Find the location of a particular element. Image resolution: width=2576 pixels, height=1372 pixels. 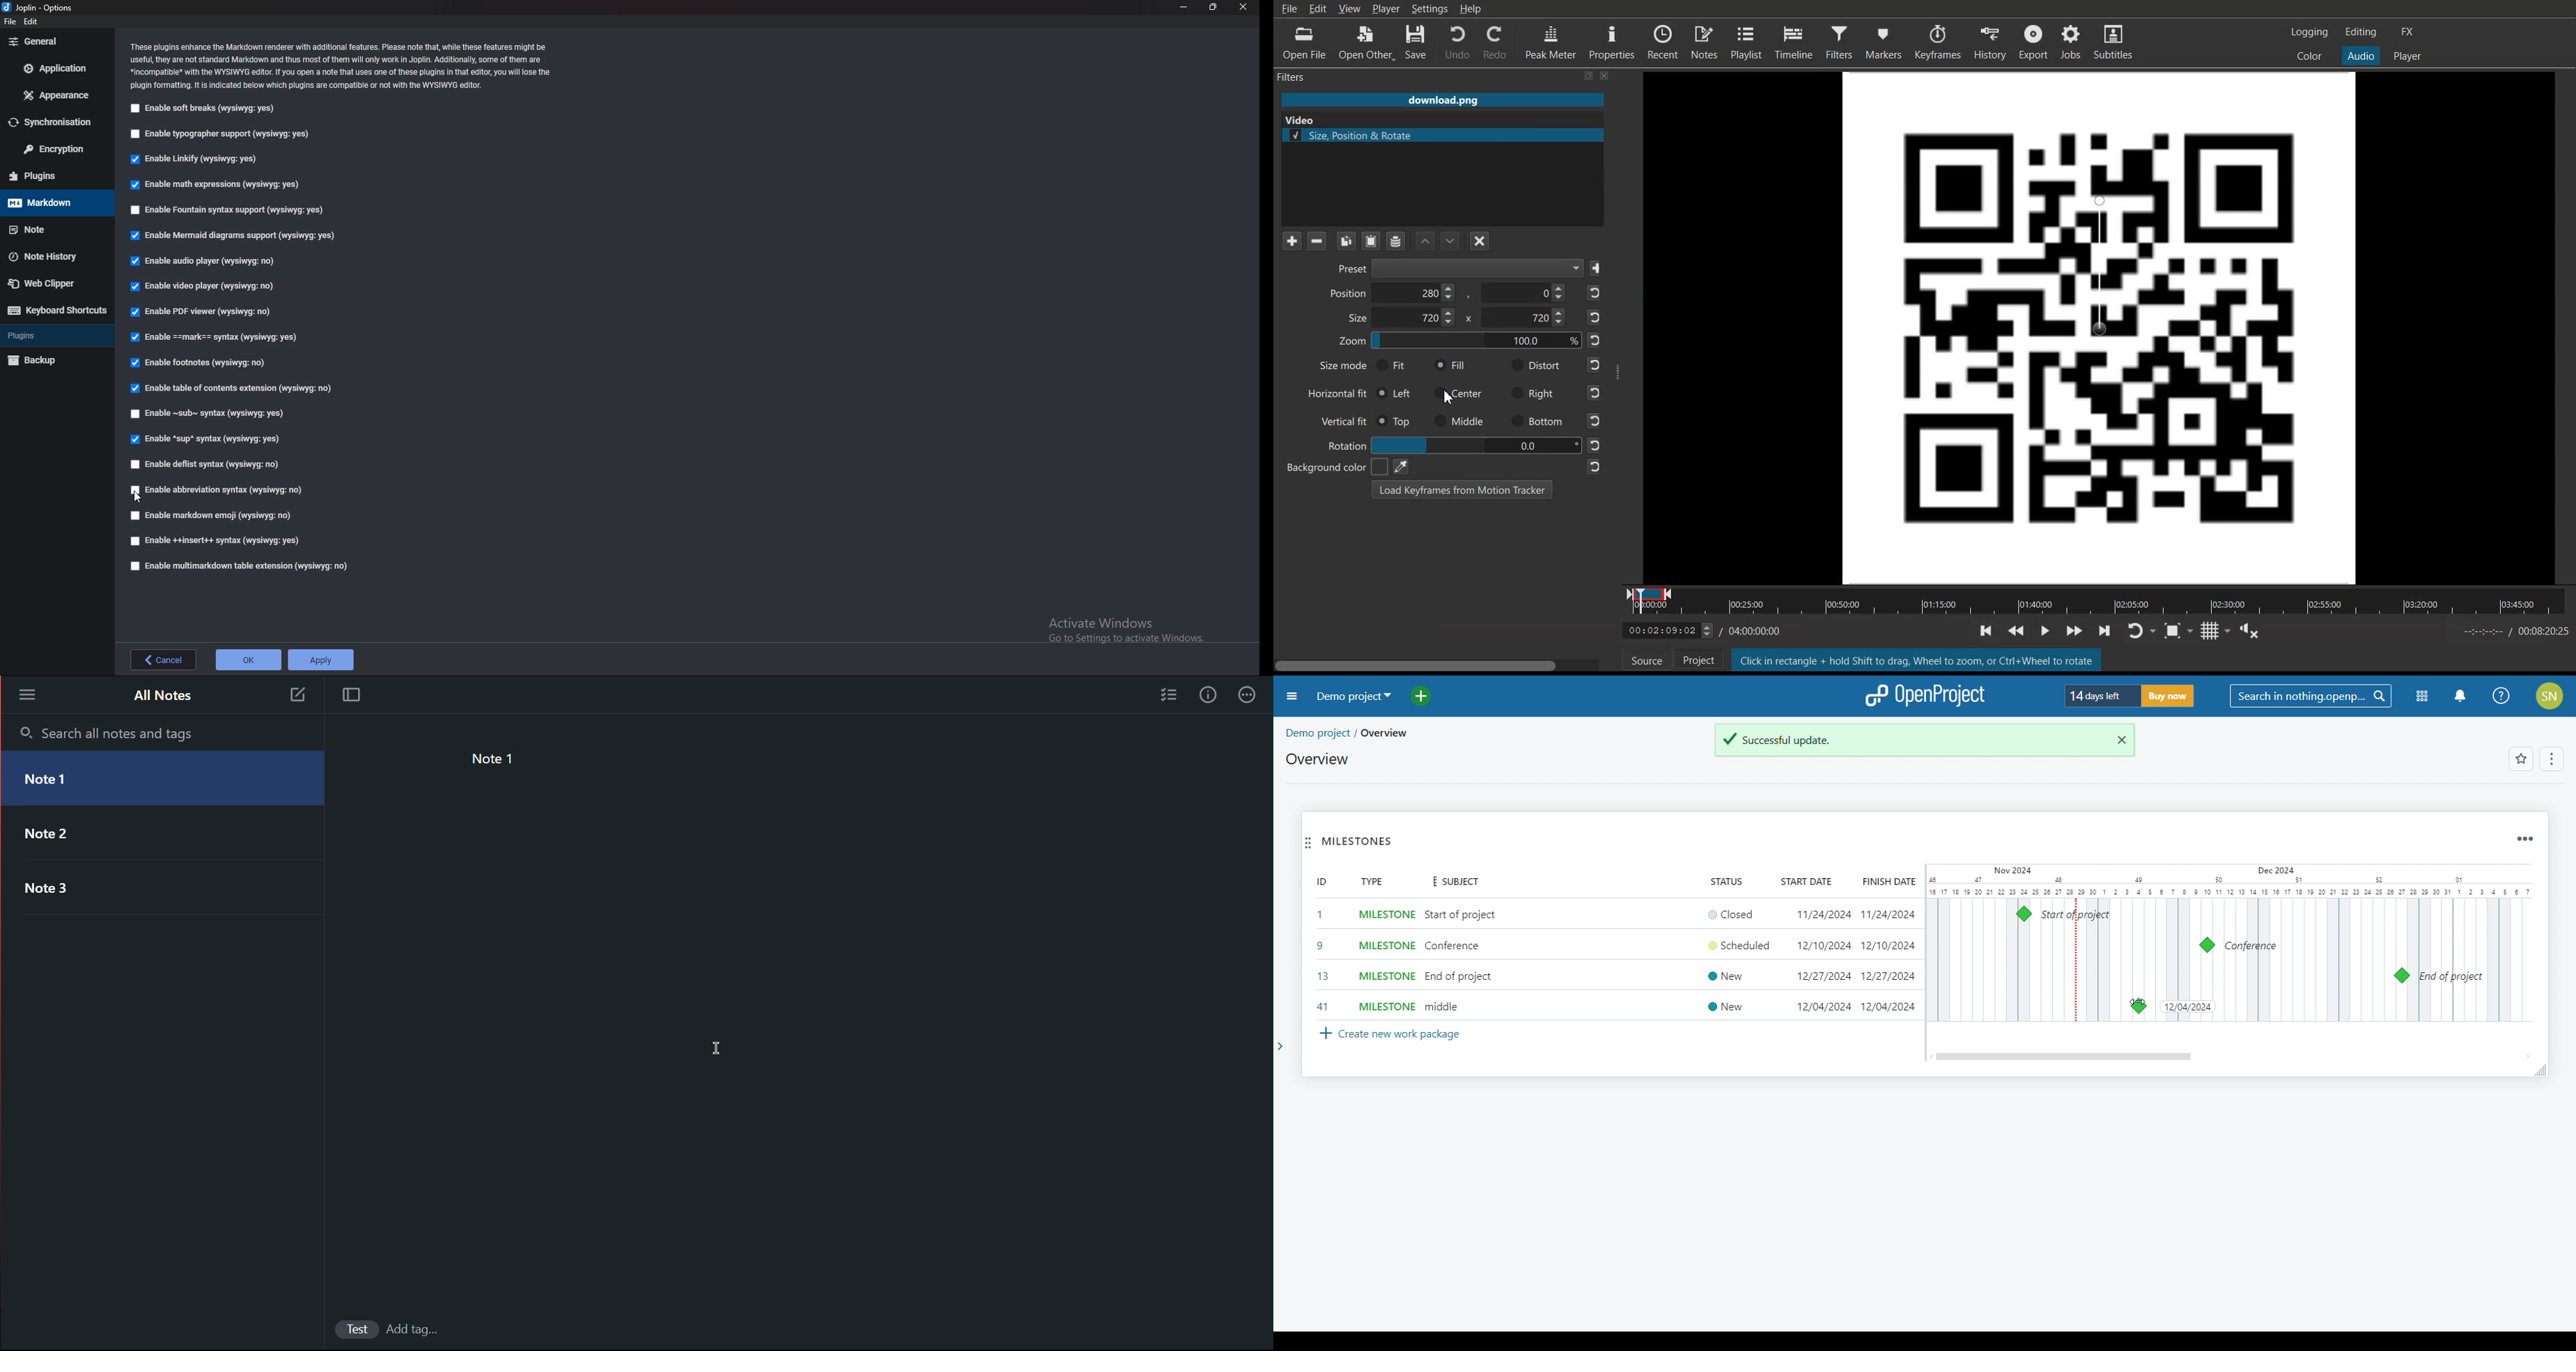

Enable ~sub~ syntax (wysiwyg: yes) is located at coordinates (212, 413).